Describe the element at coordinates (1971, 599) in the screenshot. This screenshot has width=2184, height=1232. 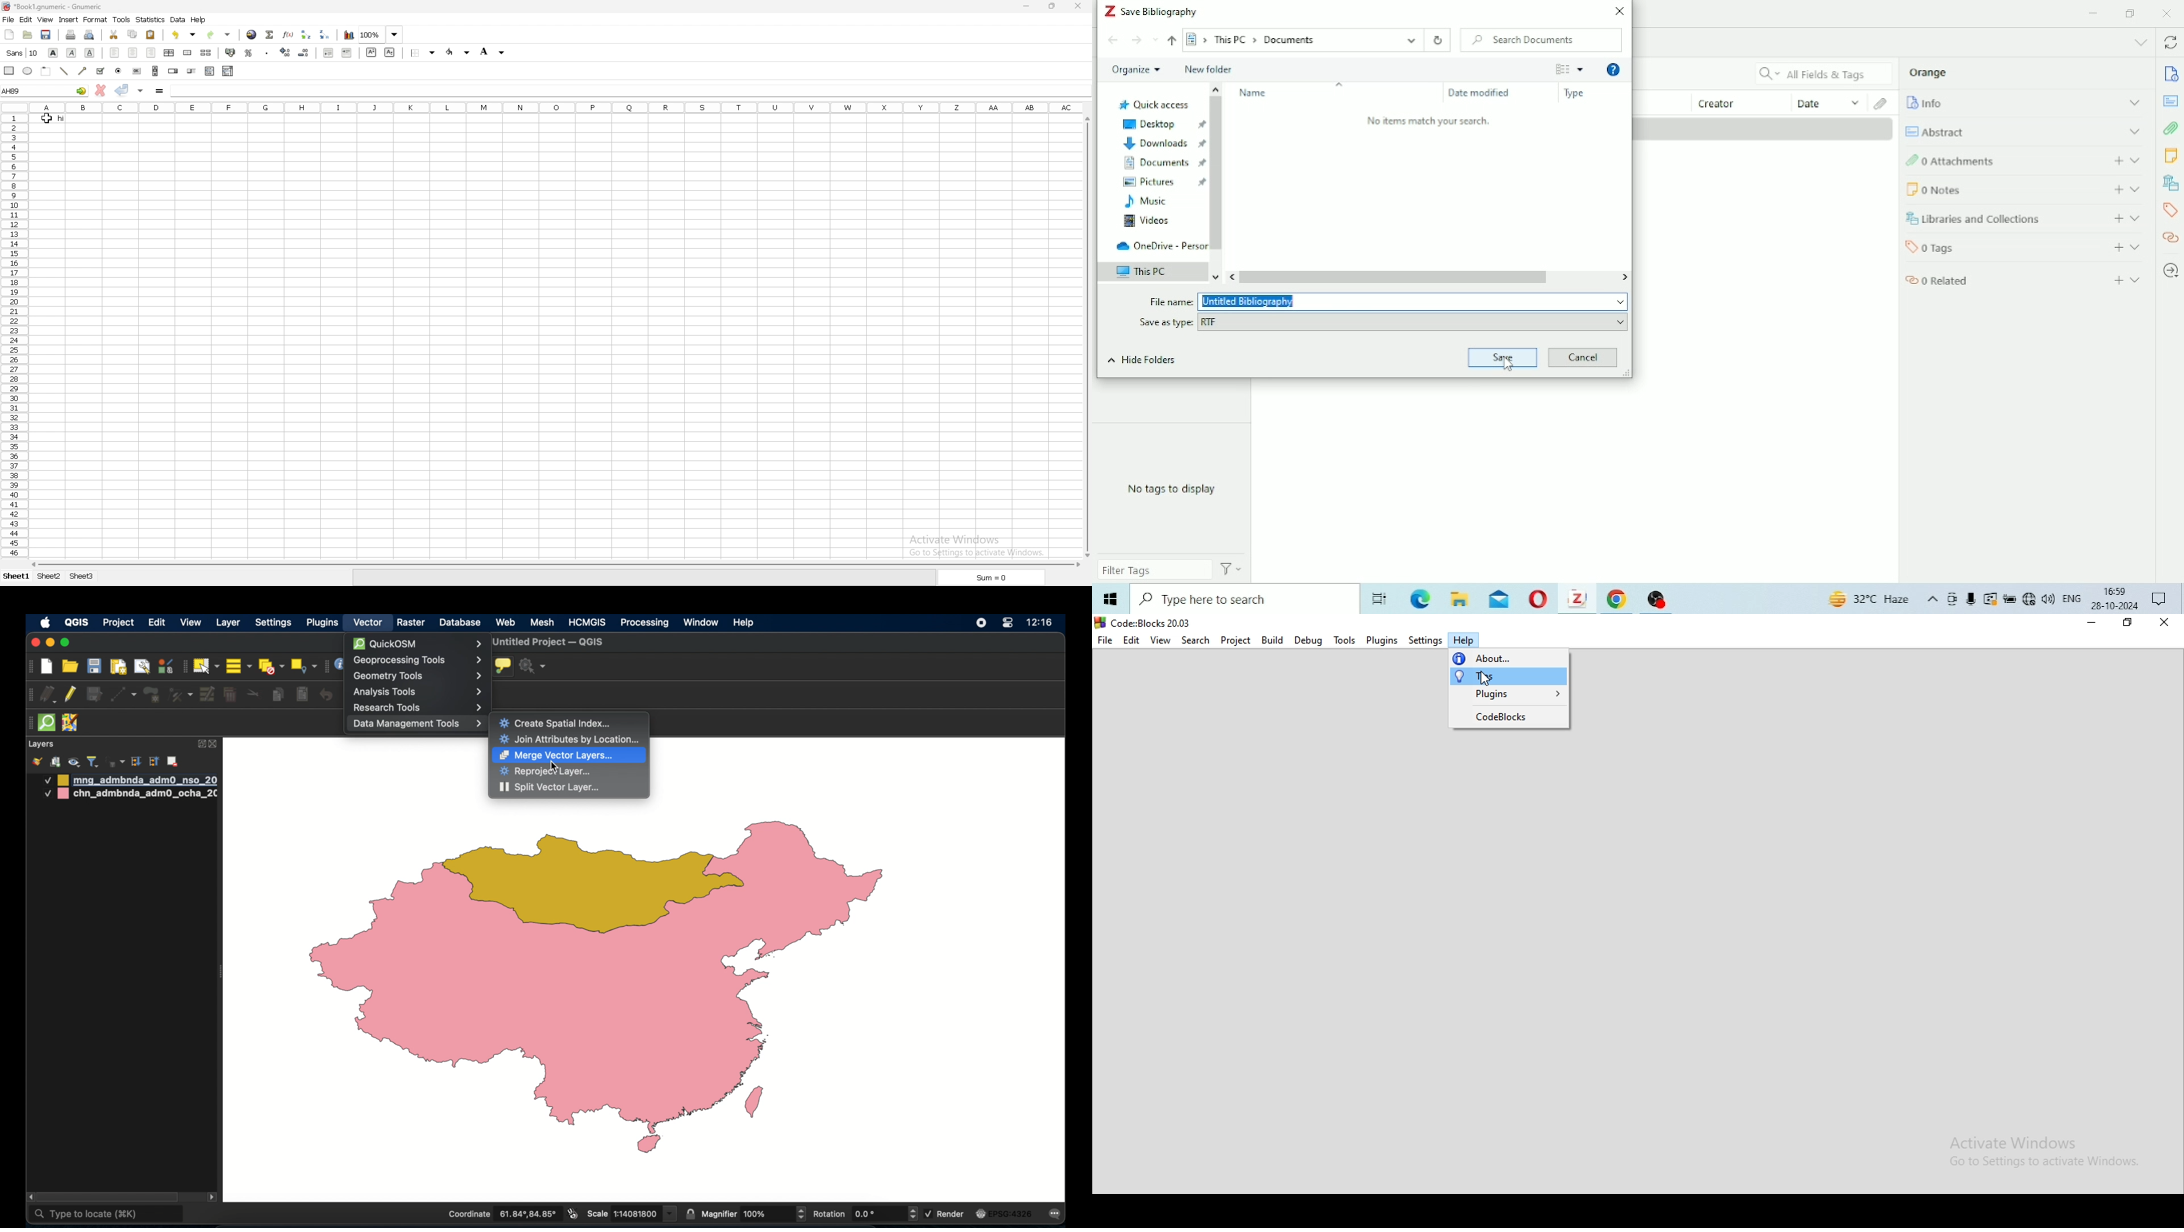
I see `Mic` at that location.